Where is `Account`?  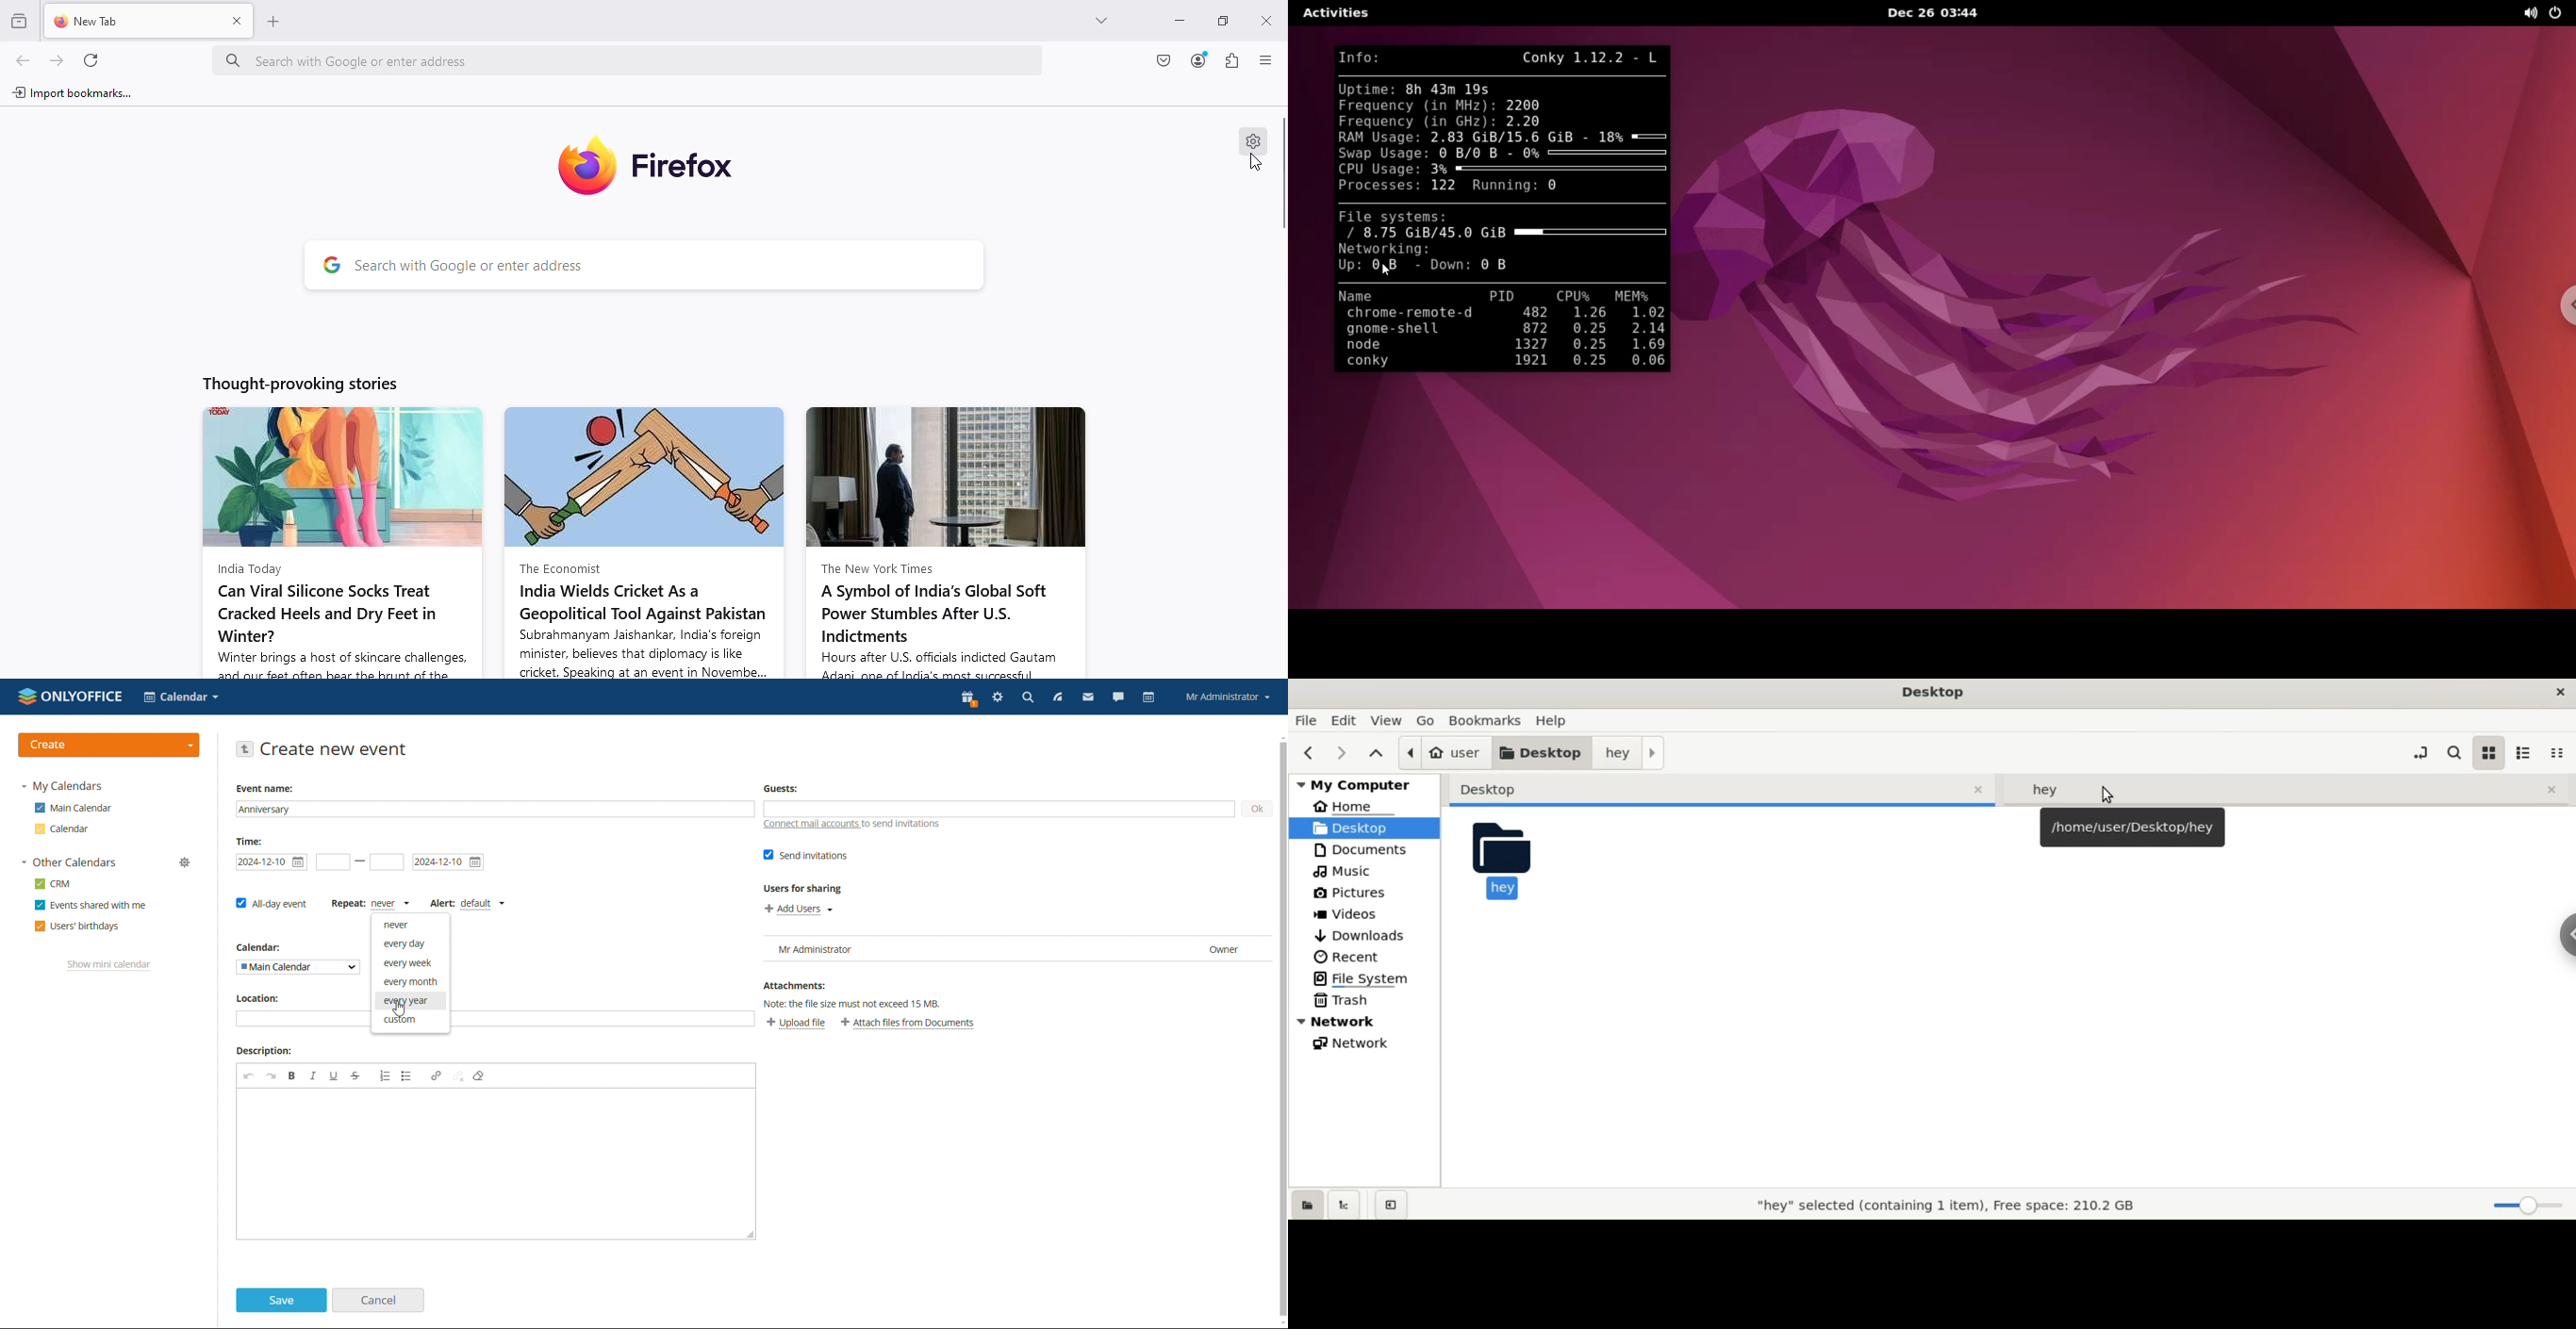
Account is located at coordinates (1161, 61).